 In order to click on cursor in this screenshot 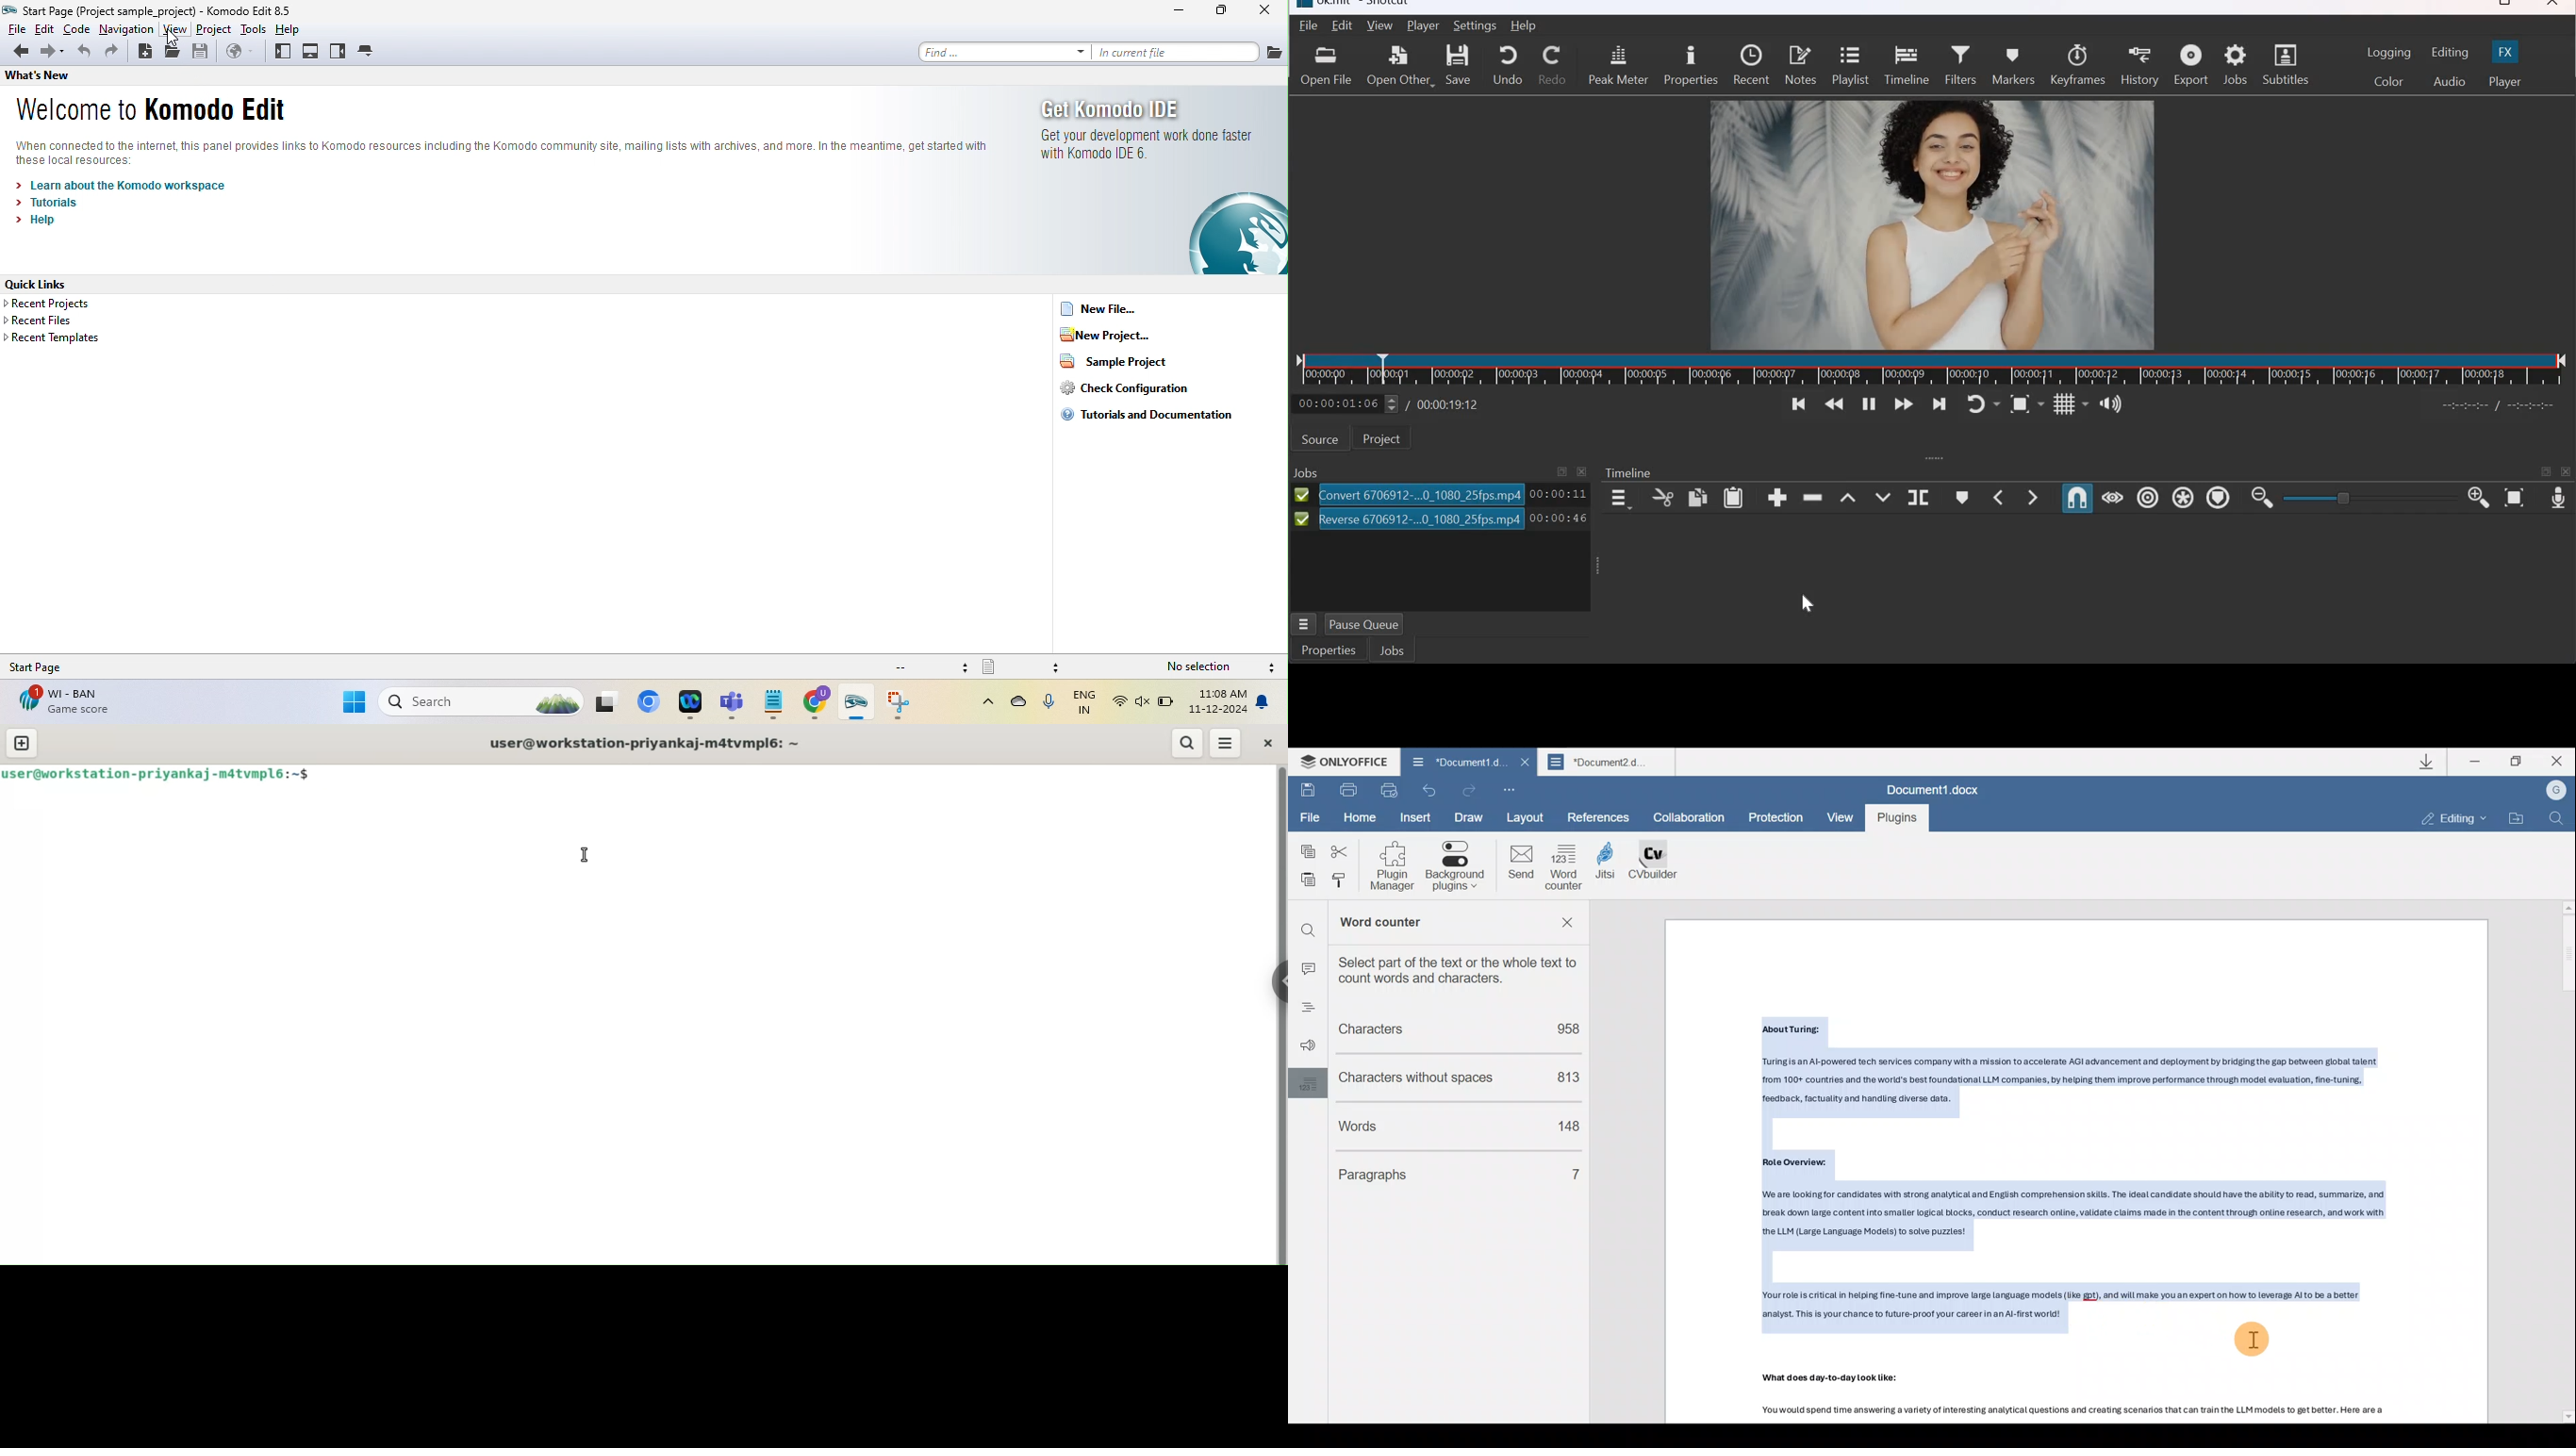, I will do `click(1810, 603)`.